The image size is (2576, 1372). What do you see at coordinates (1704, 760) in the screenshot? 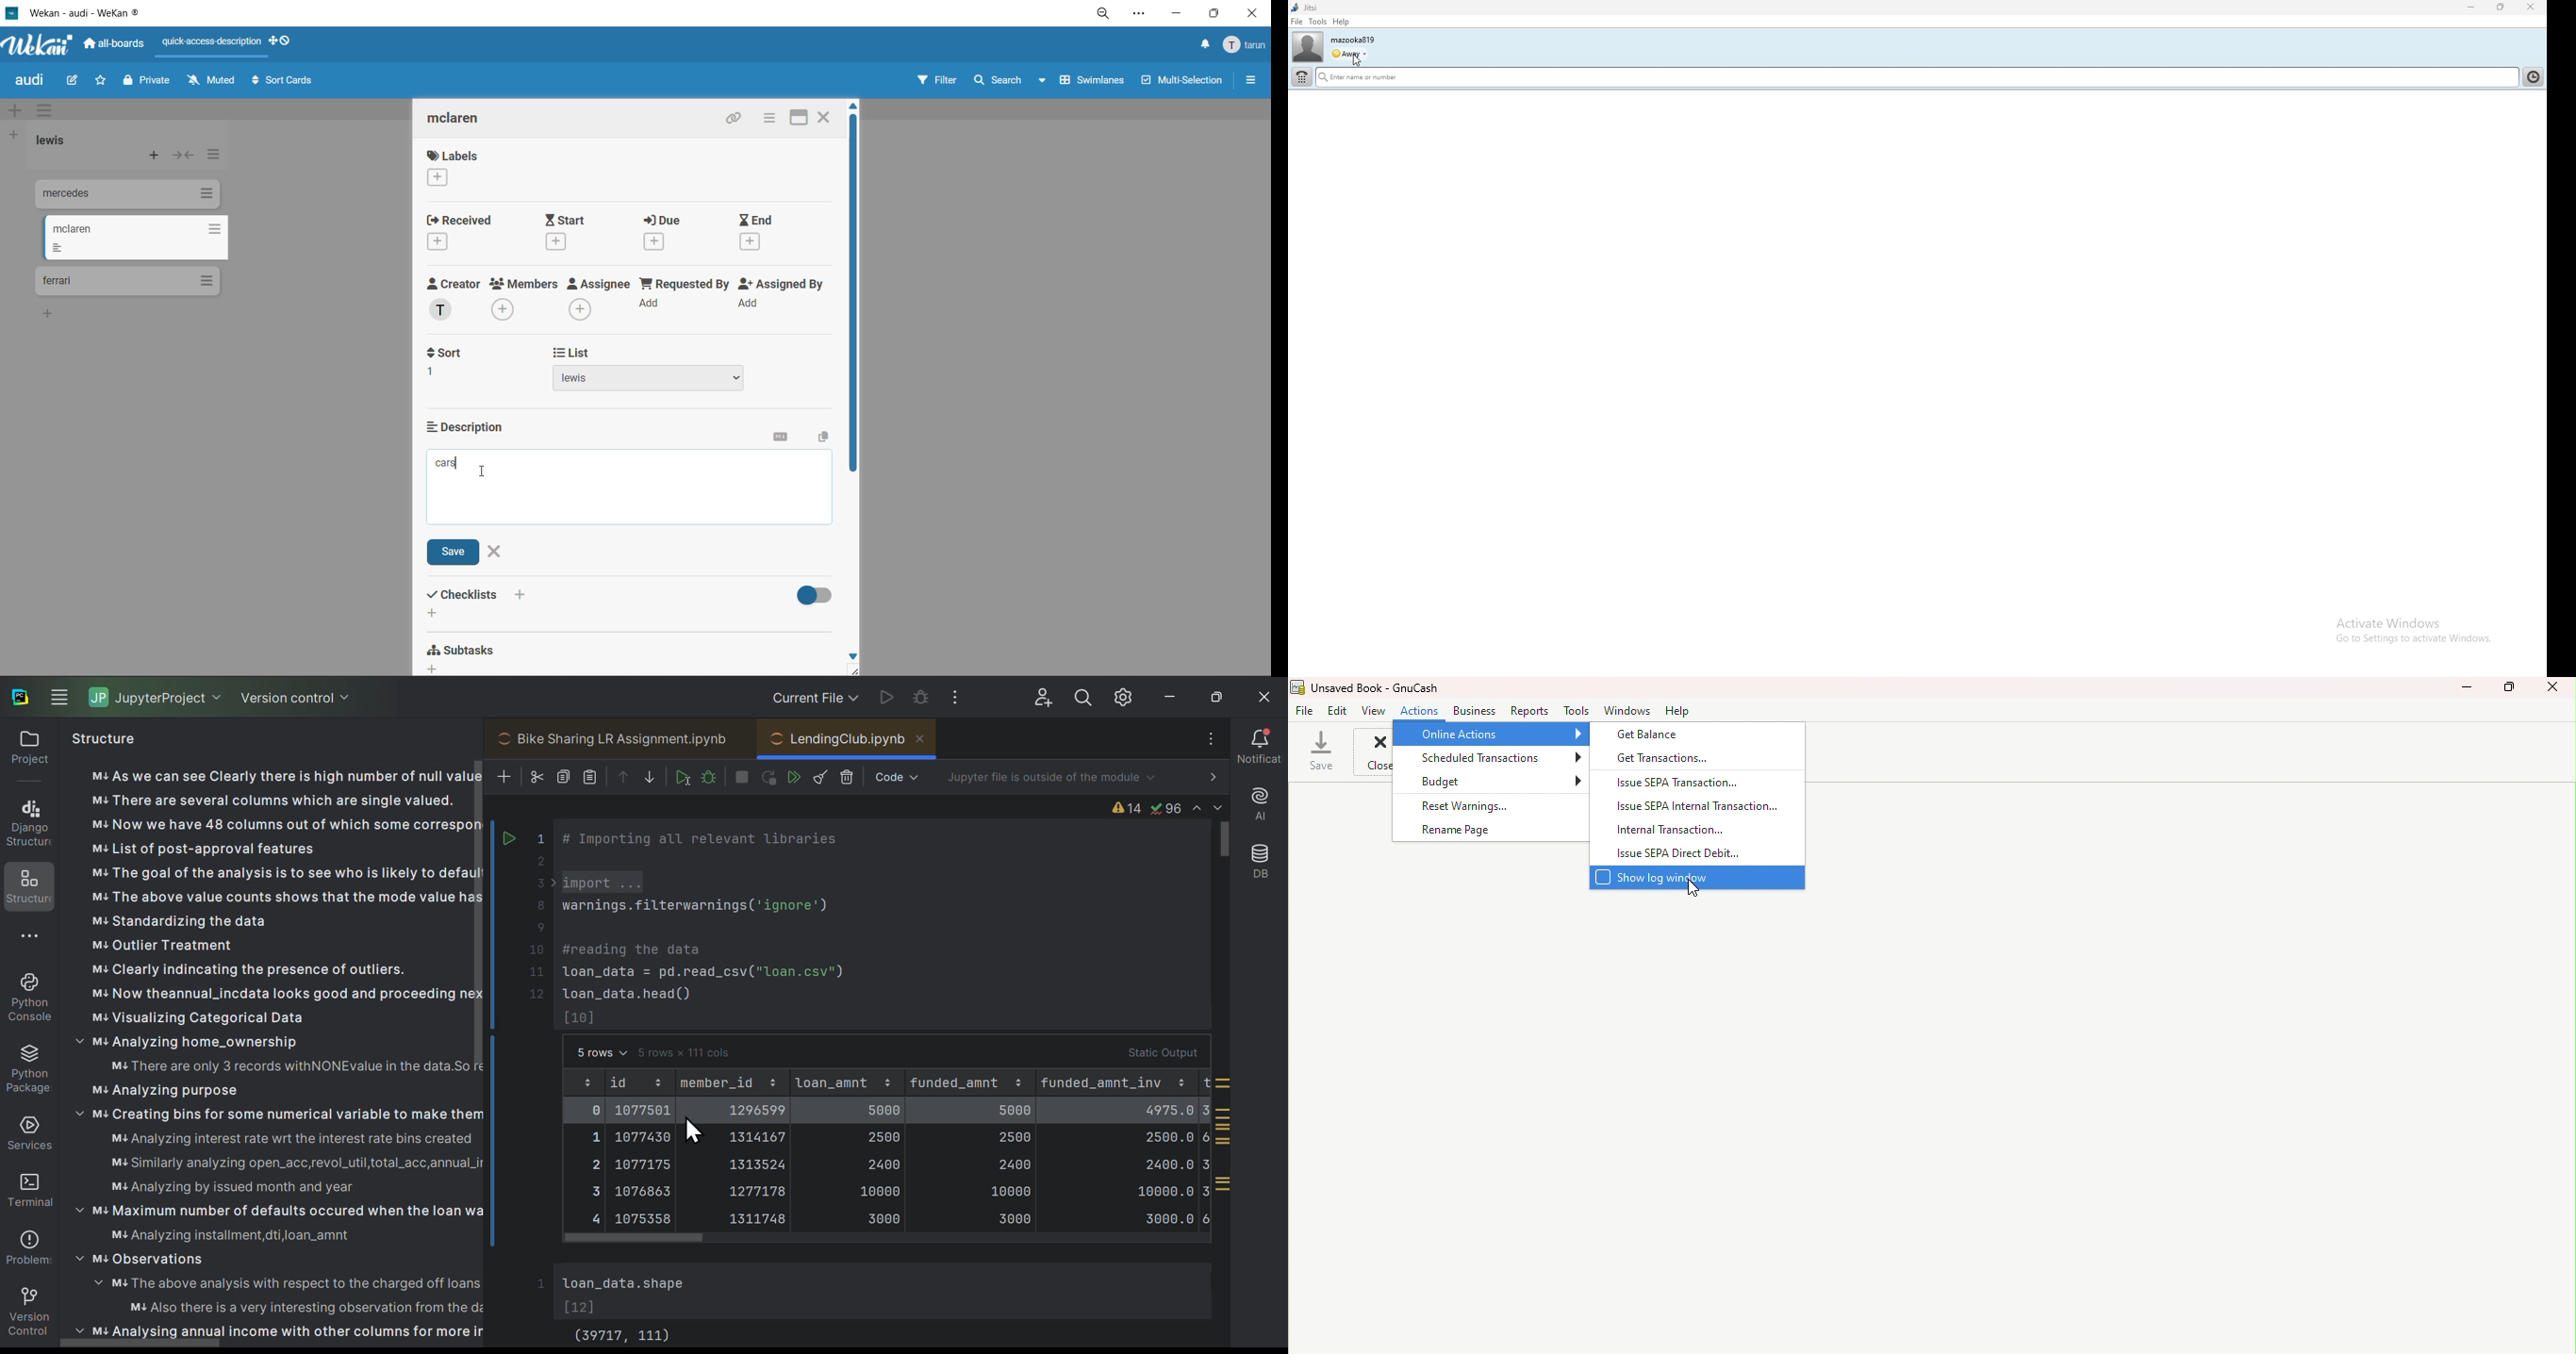
I see `Get transactions` at bounding box center [1704, 760].